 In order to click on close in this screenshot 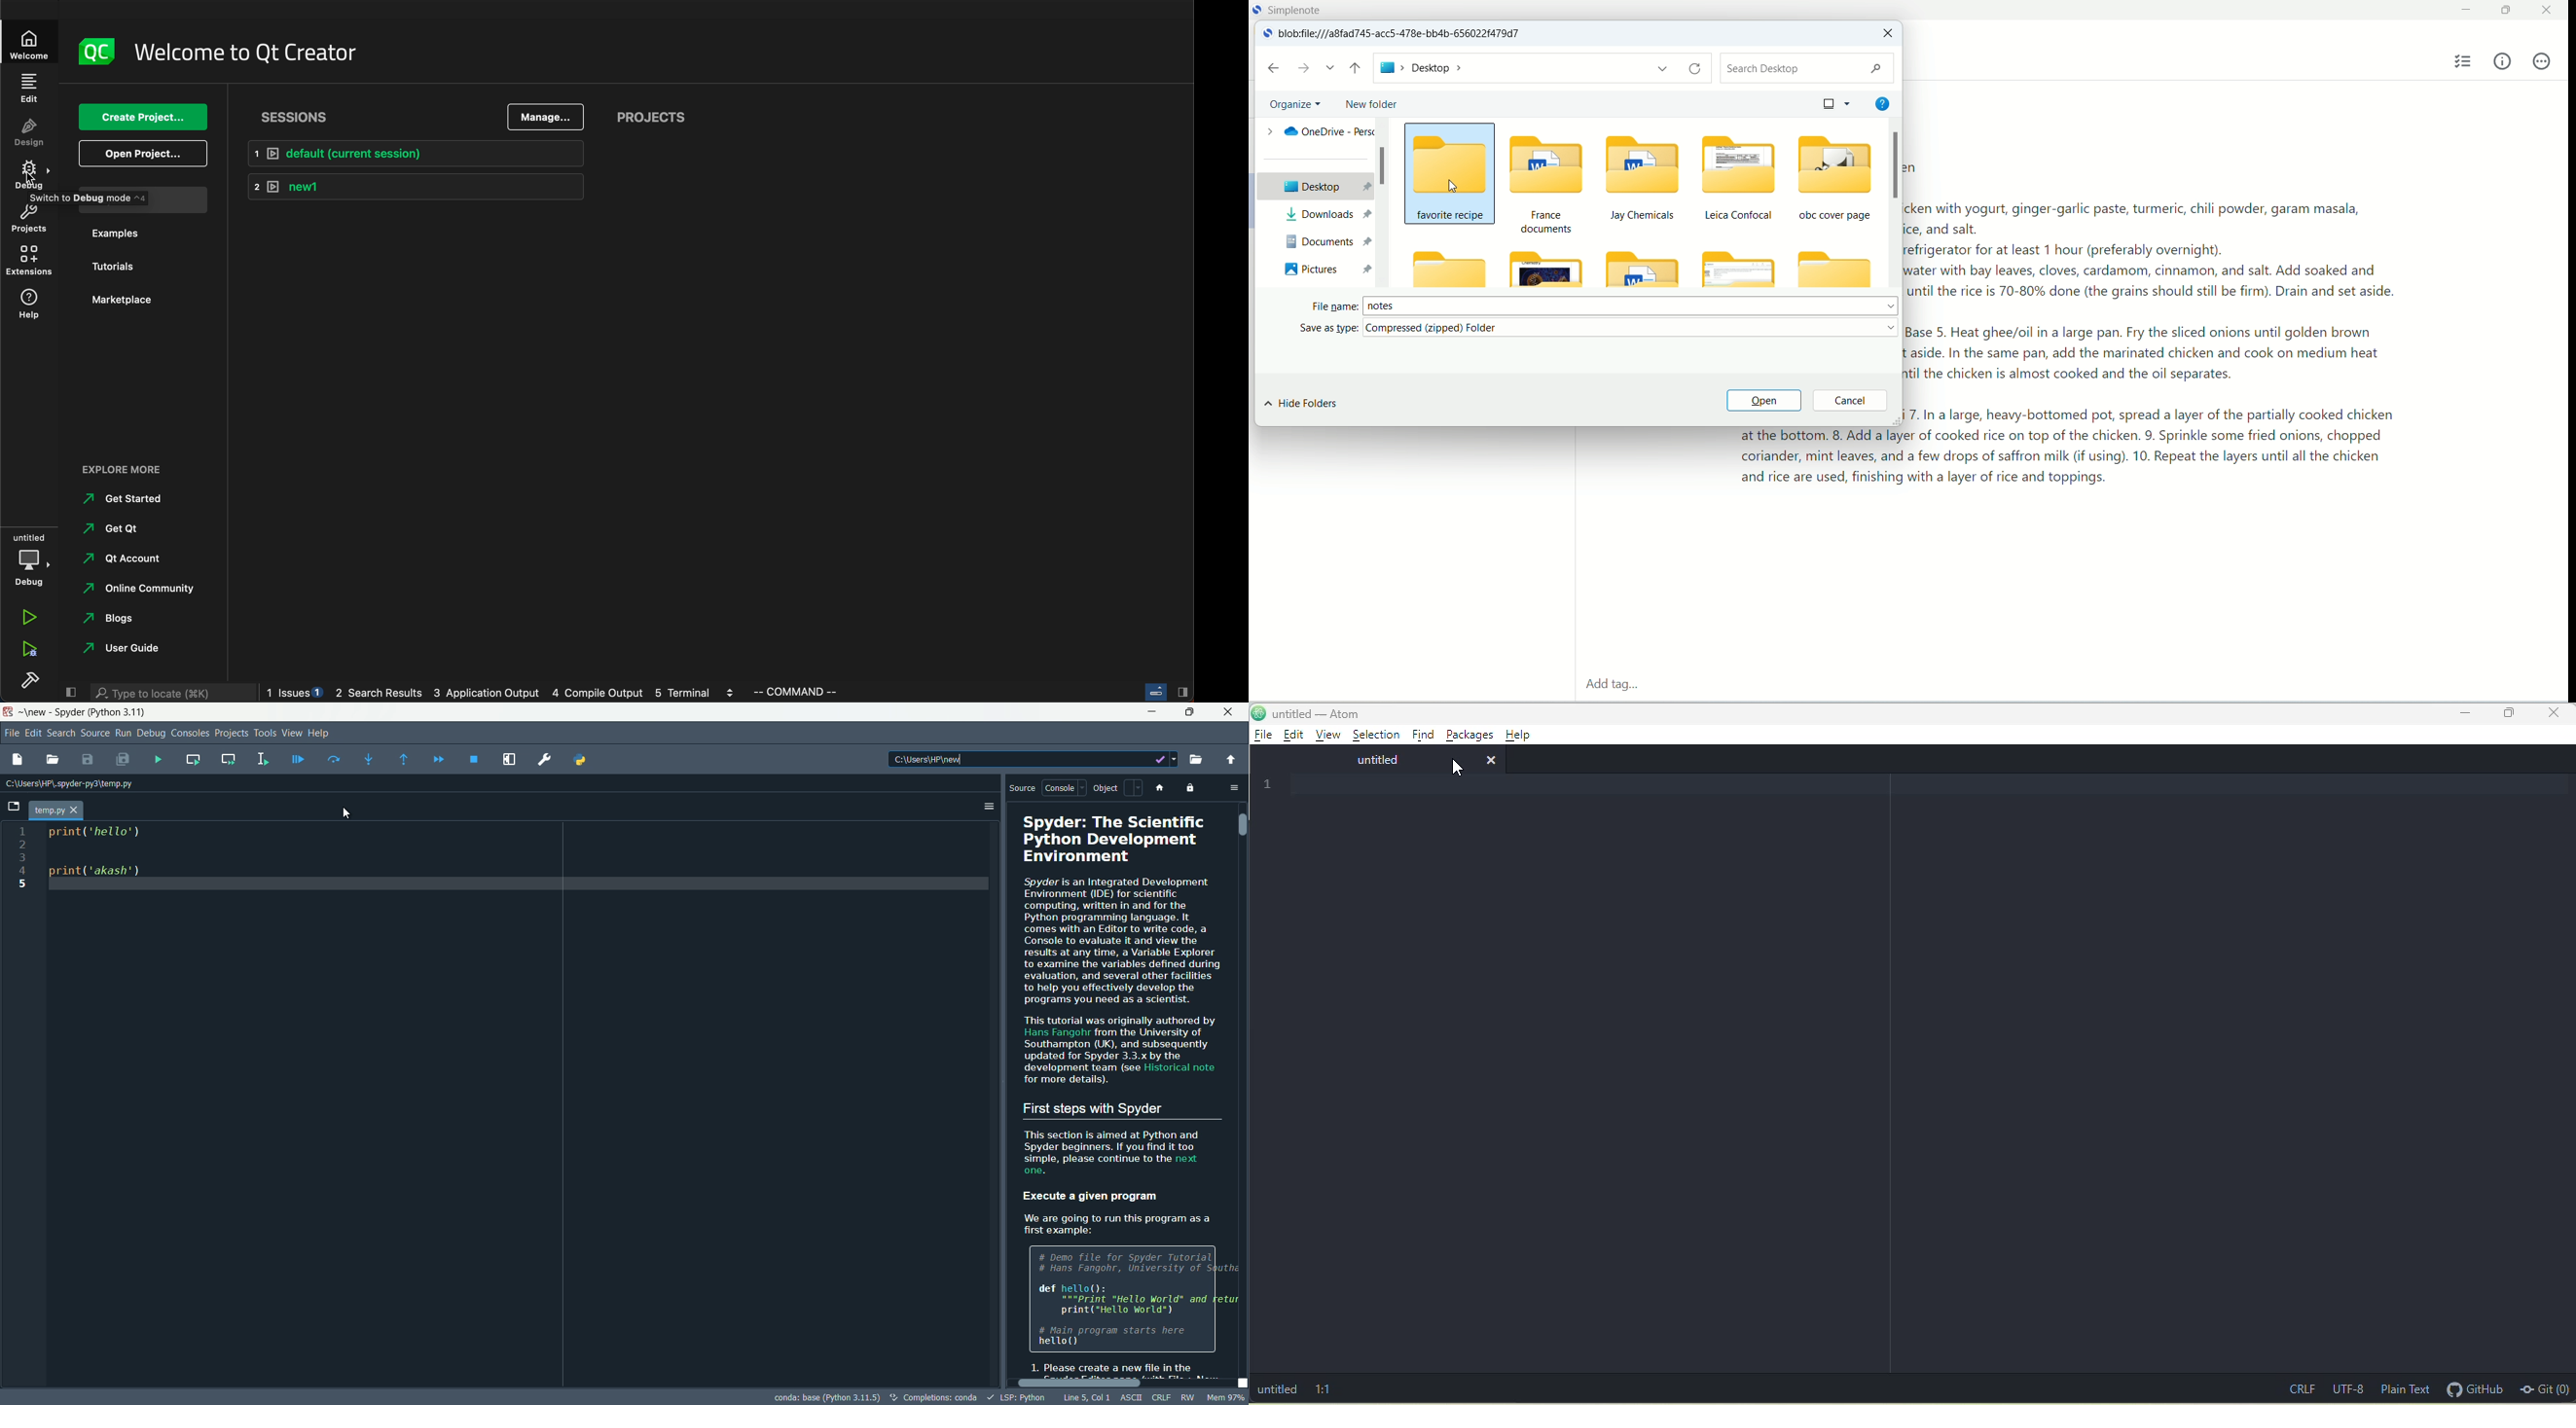, I will do `click(1232, 712)`.